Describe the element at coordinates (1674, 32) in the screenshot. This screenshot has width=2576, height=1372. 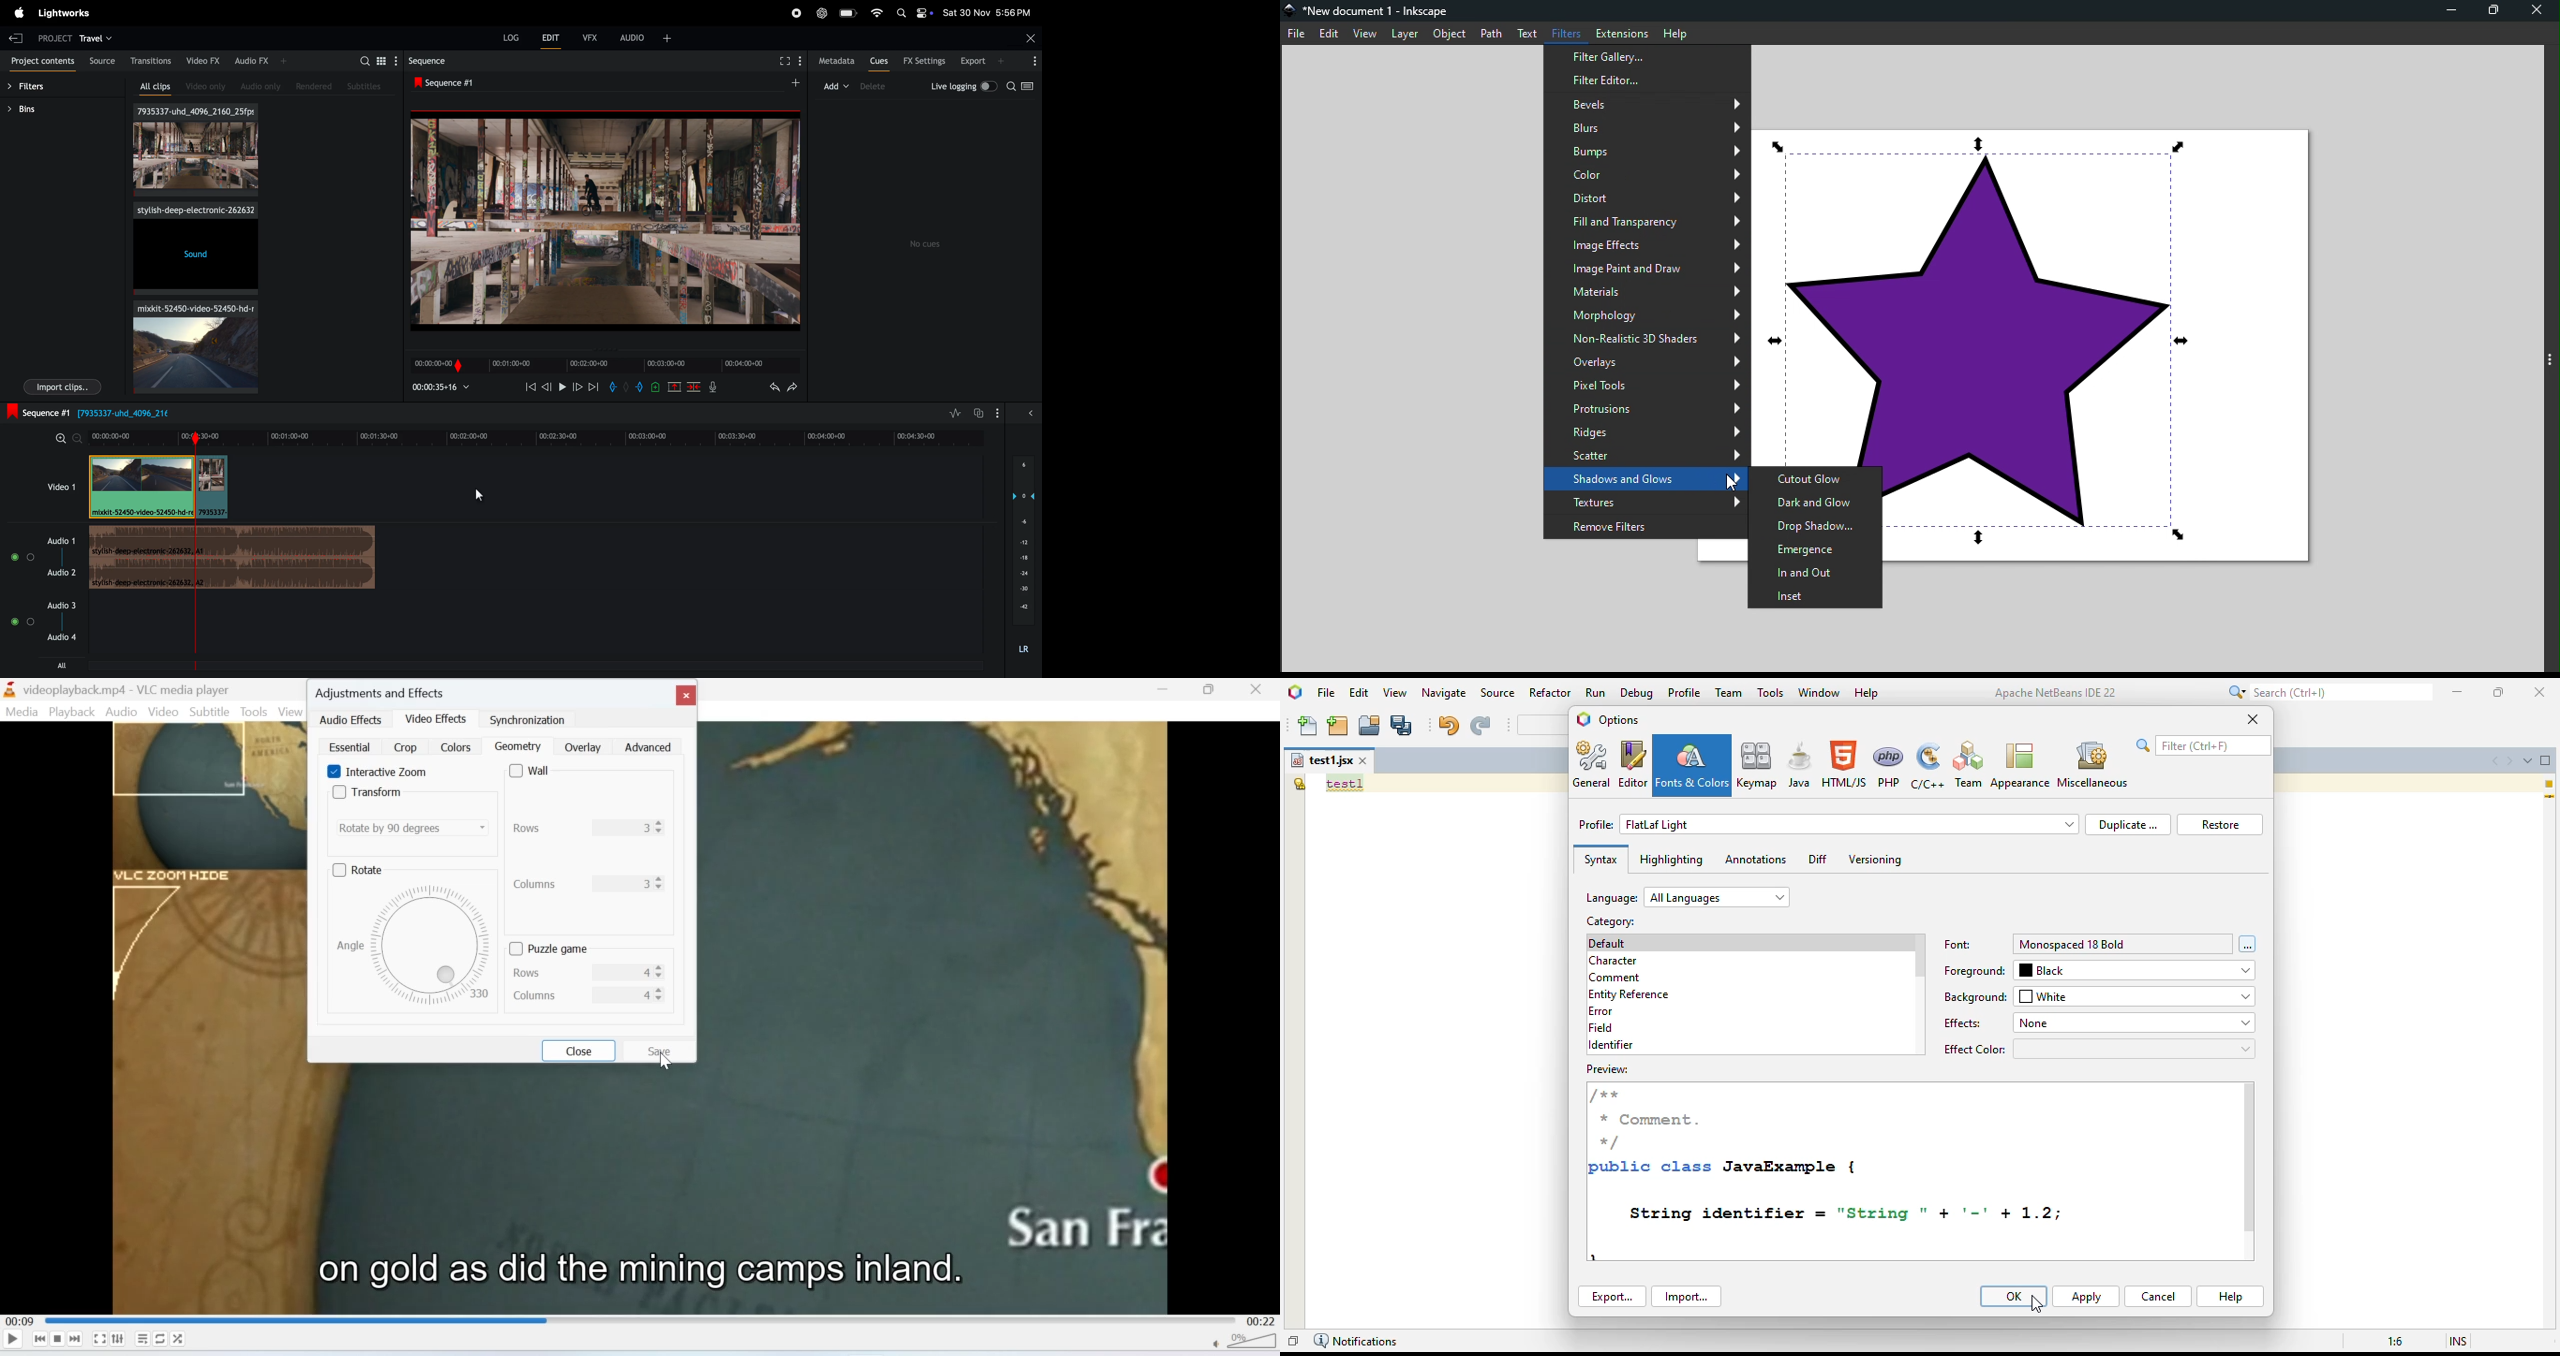
I see `Help` at that location.